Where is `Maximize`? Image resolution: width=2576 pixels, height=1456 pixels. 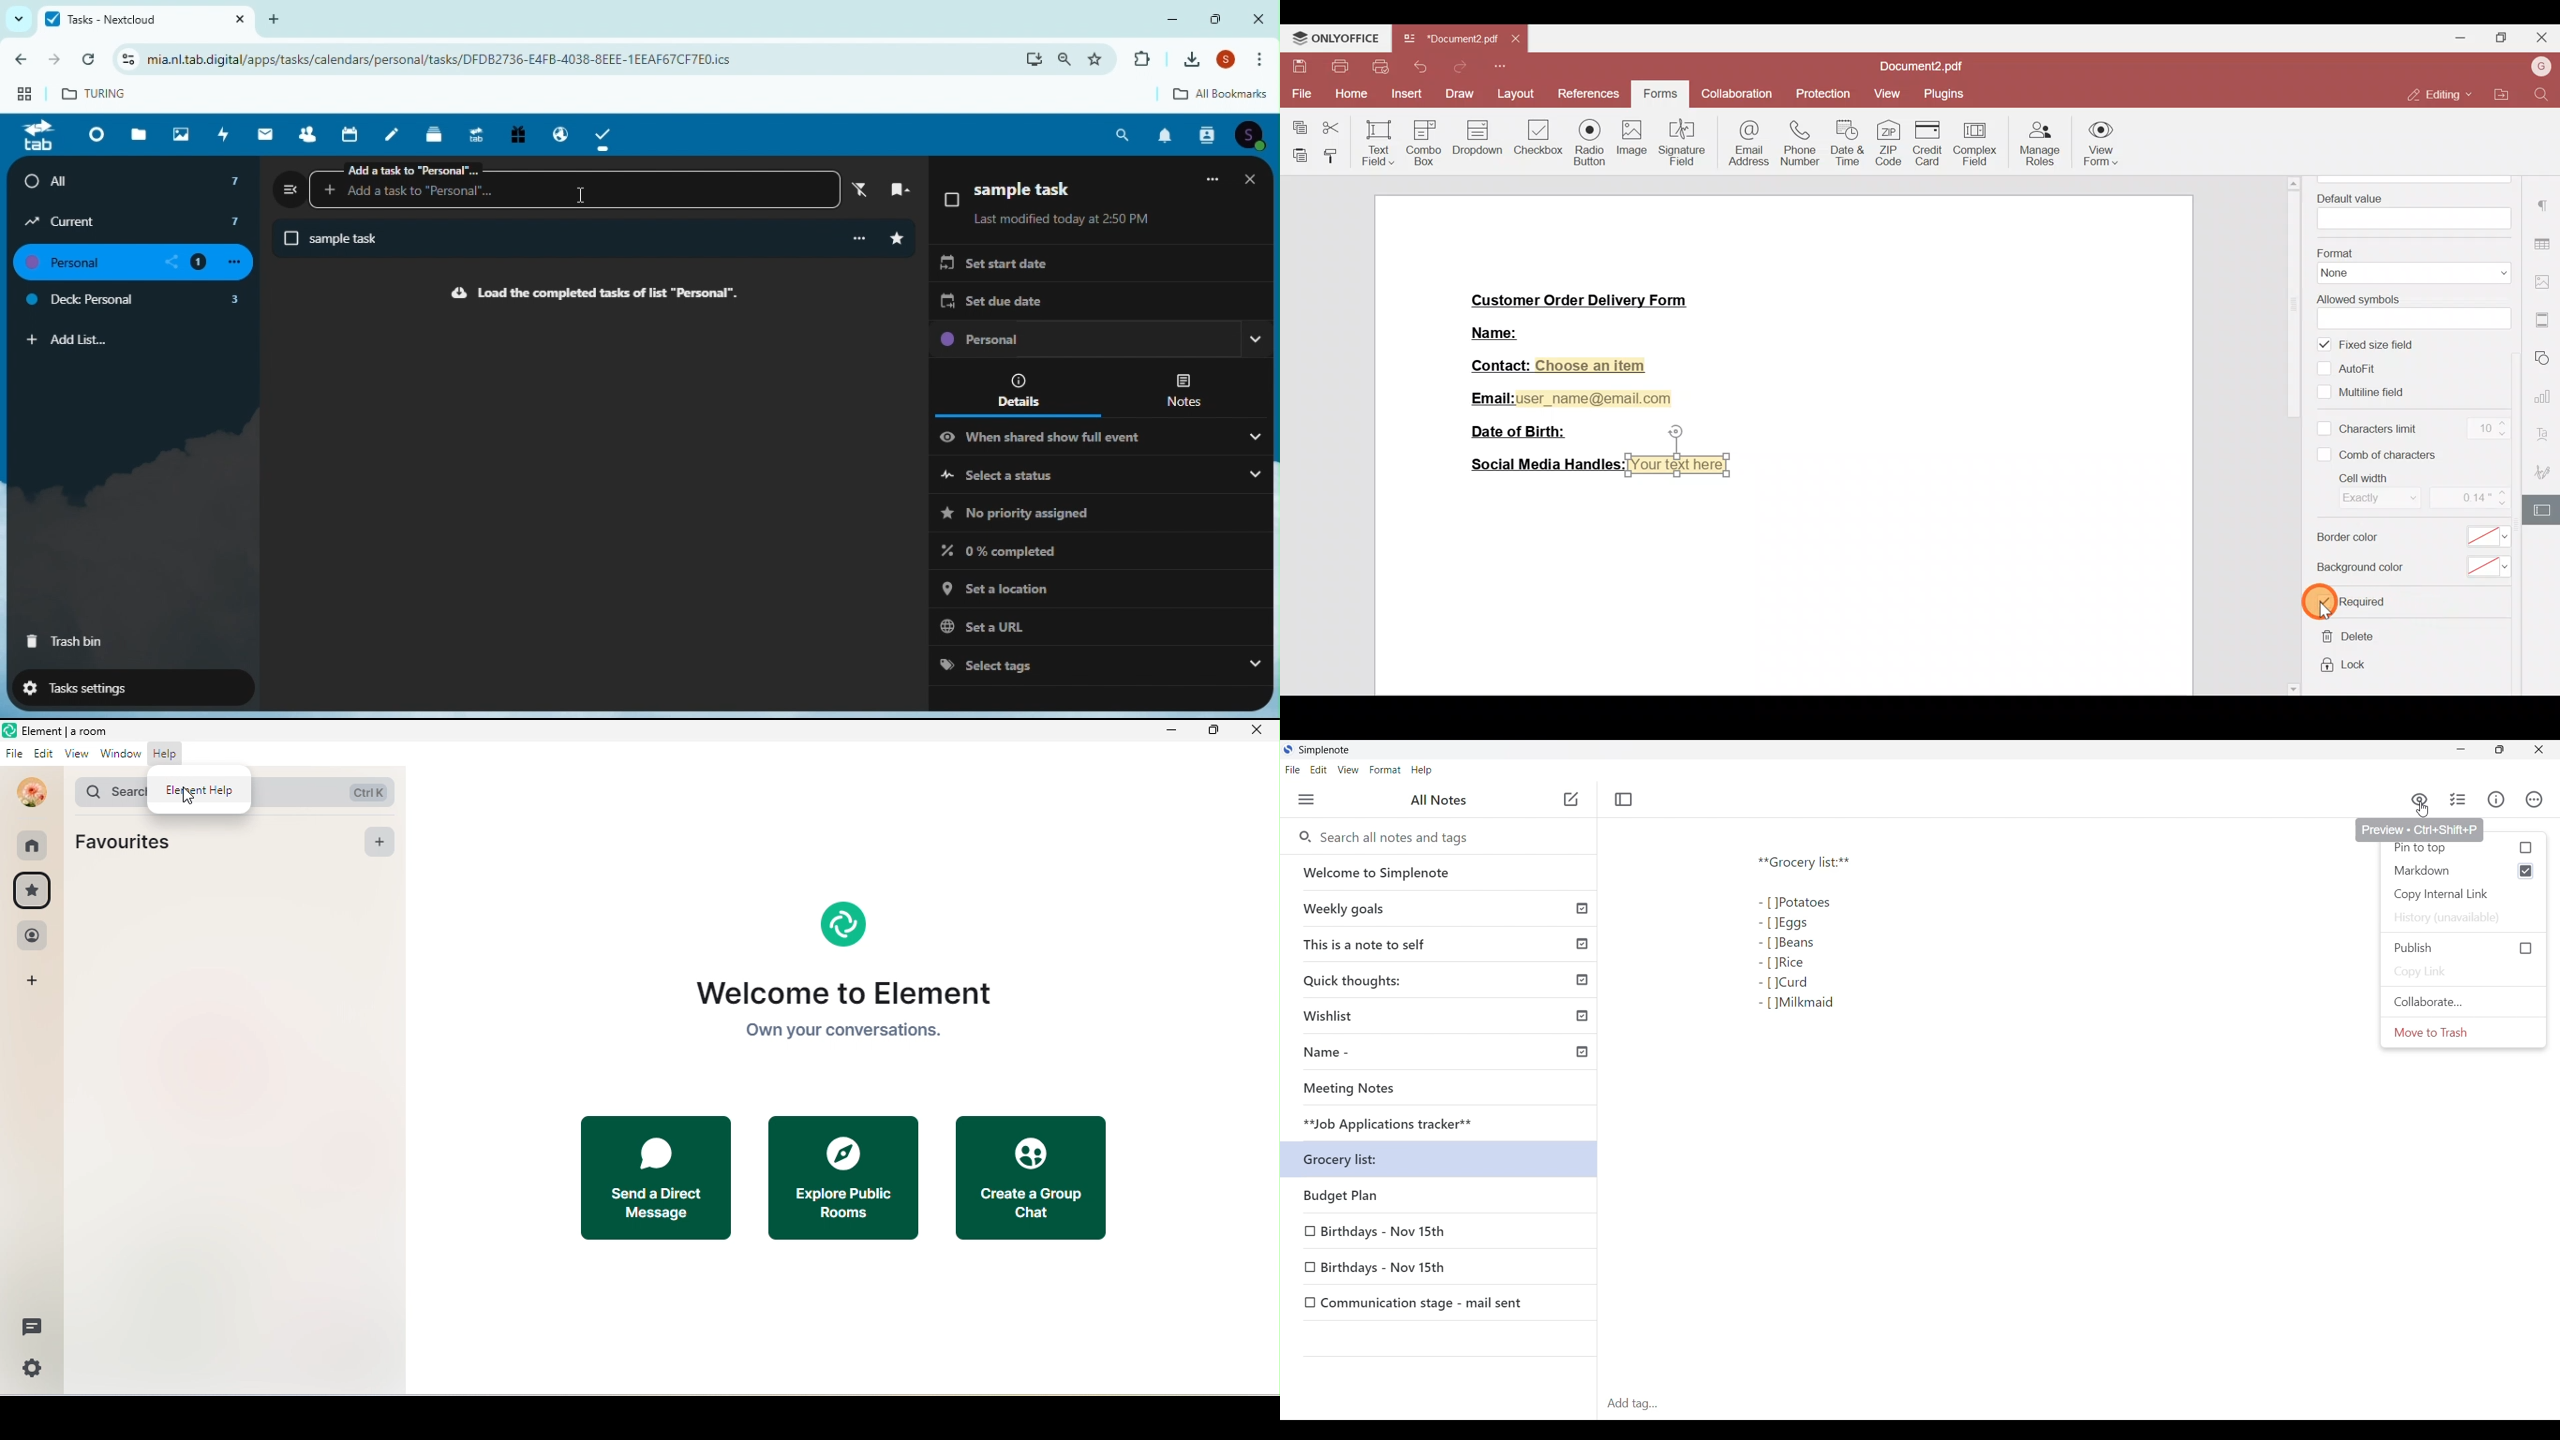 Maximize is located at coordinates (2506, 37).